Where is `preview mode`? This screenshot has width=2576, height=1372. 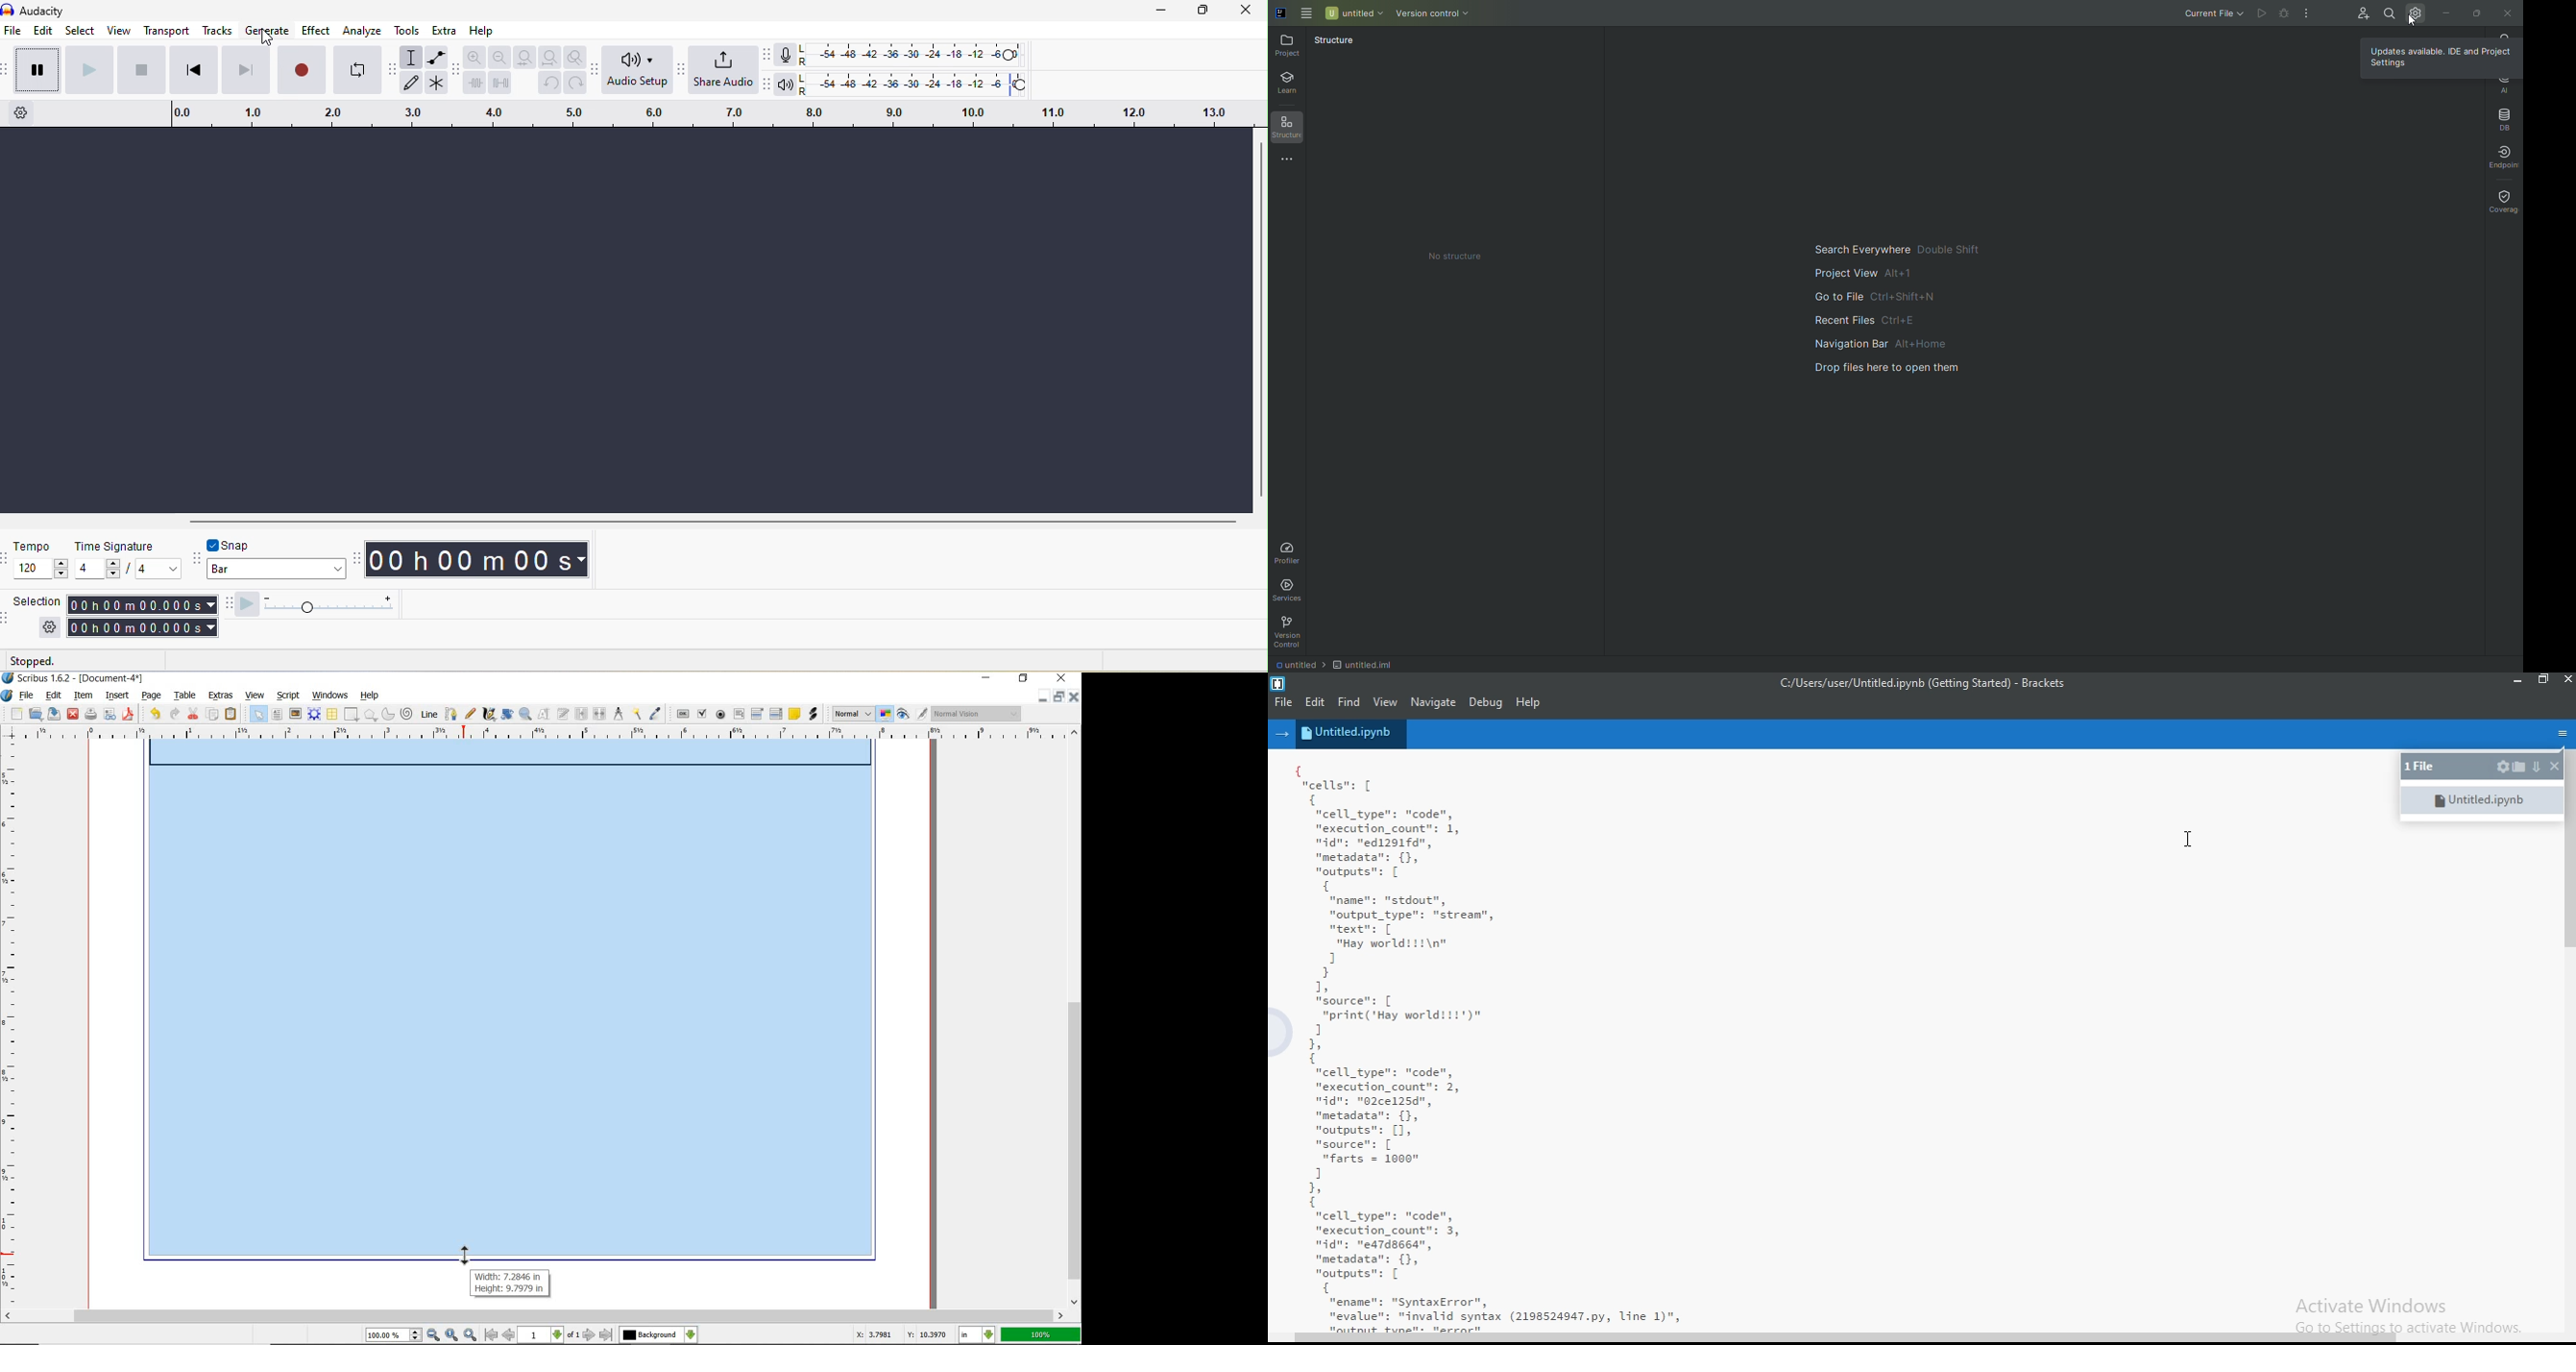 preview mode is located at coordinates (913, 715).